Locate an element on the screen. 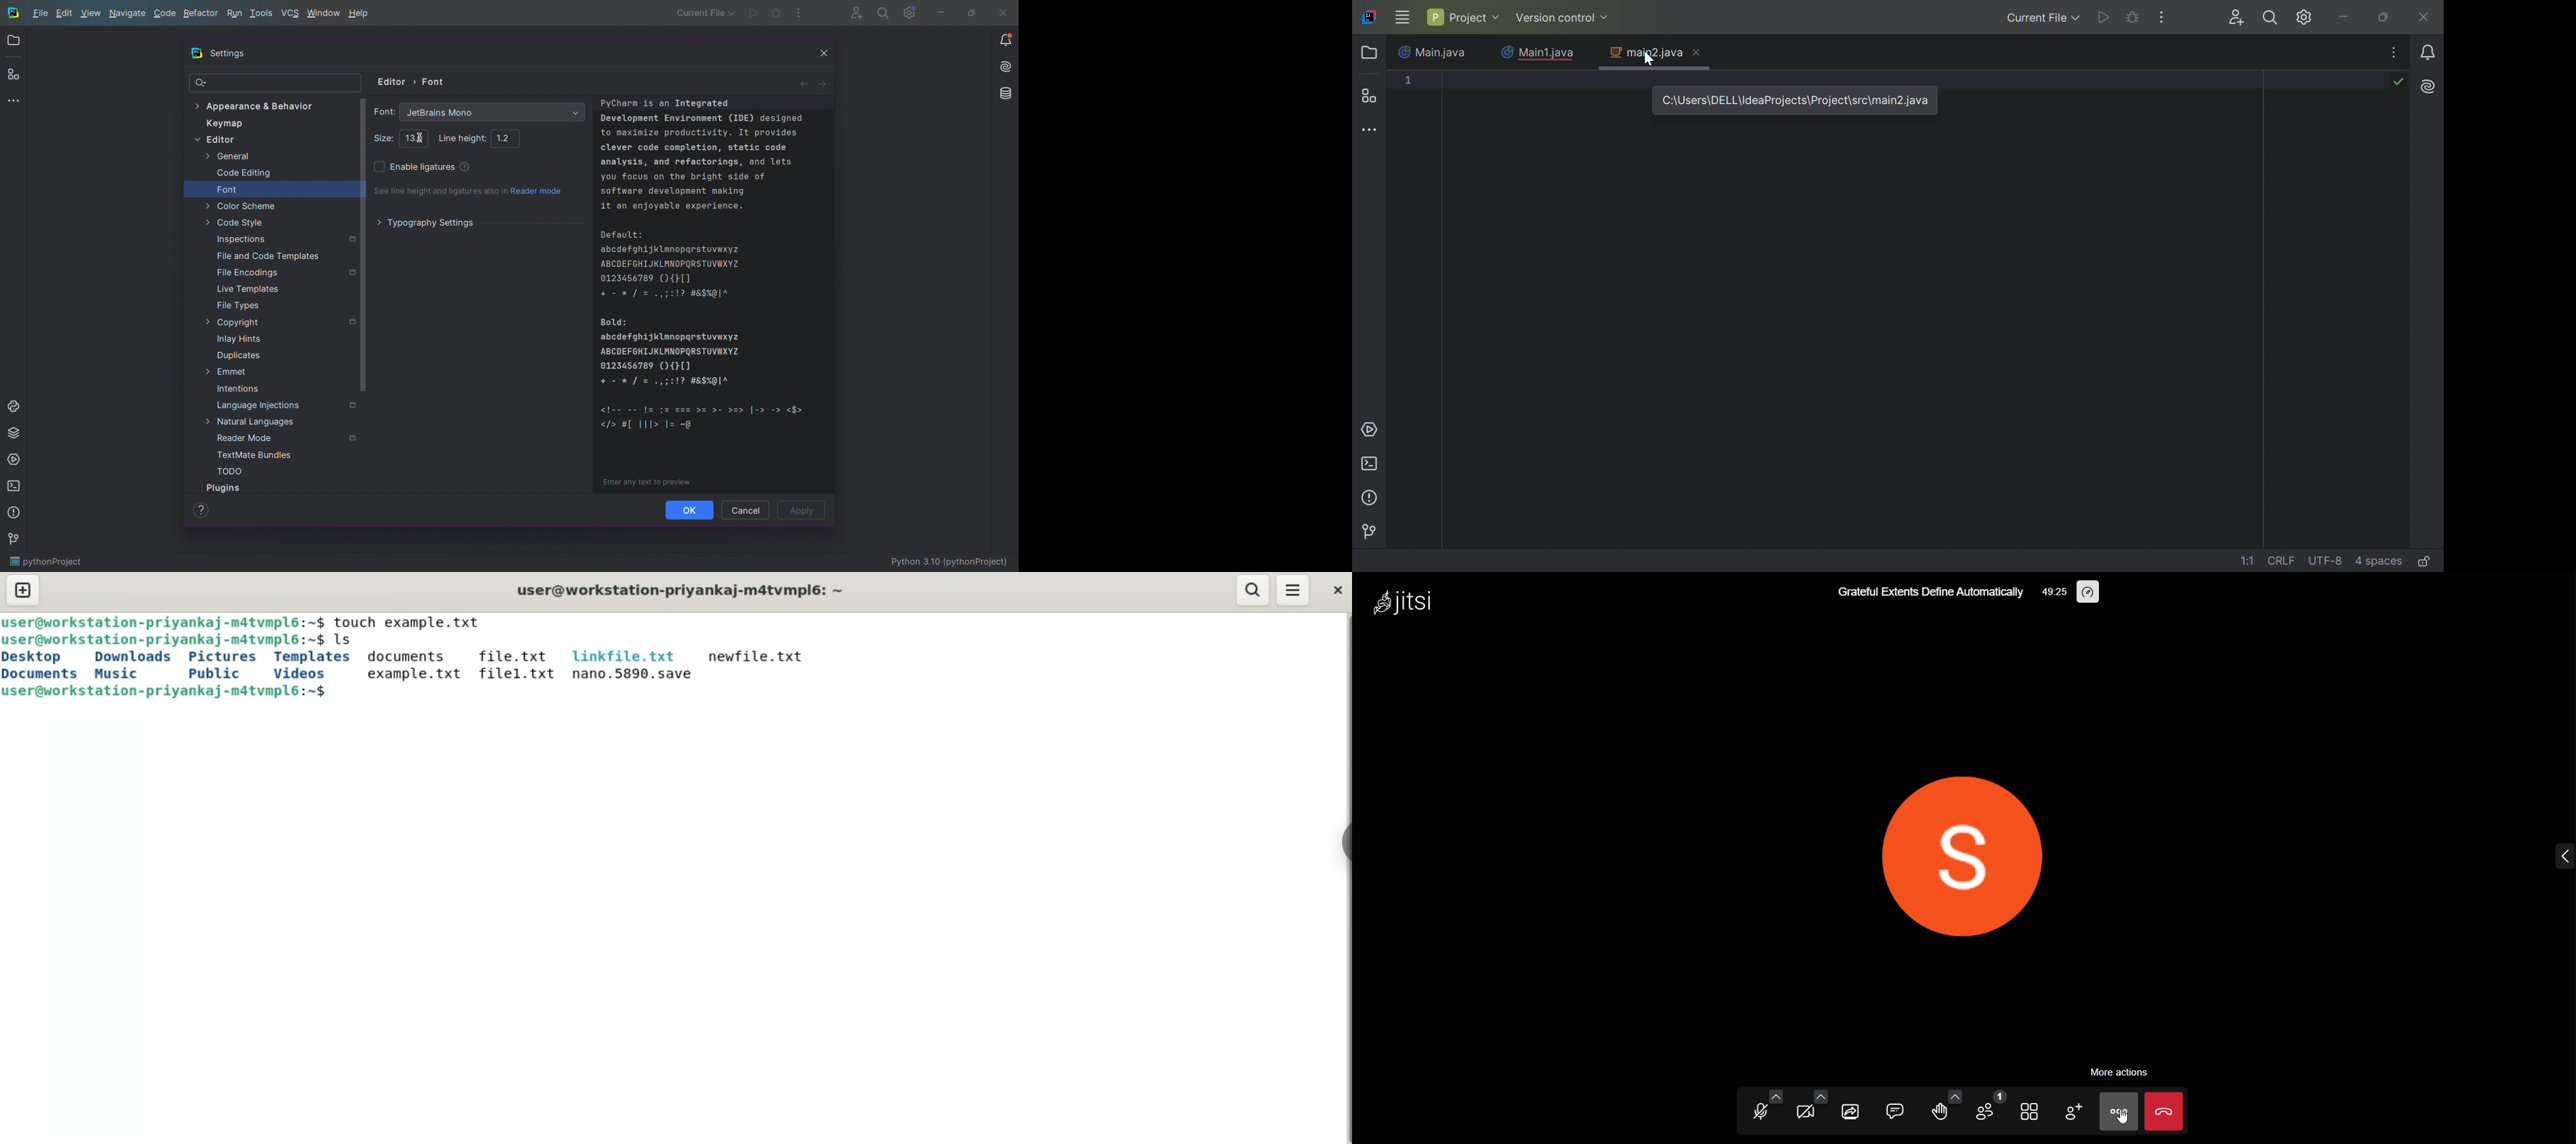 This screenshot has width=2576, height=1148. Natural Languages is located at coordinates (251, 421).